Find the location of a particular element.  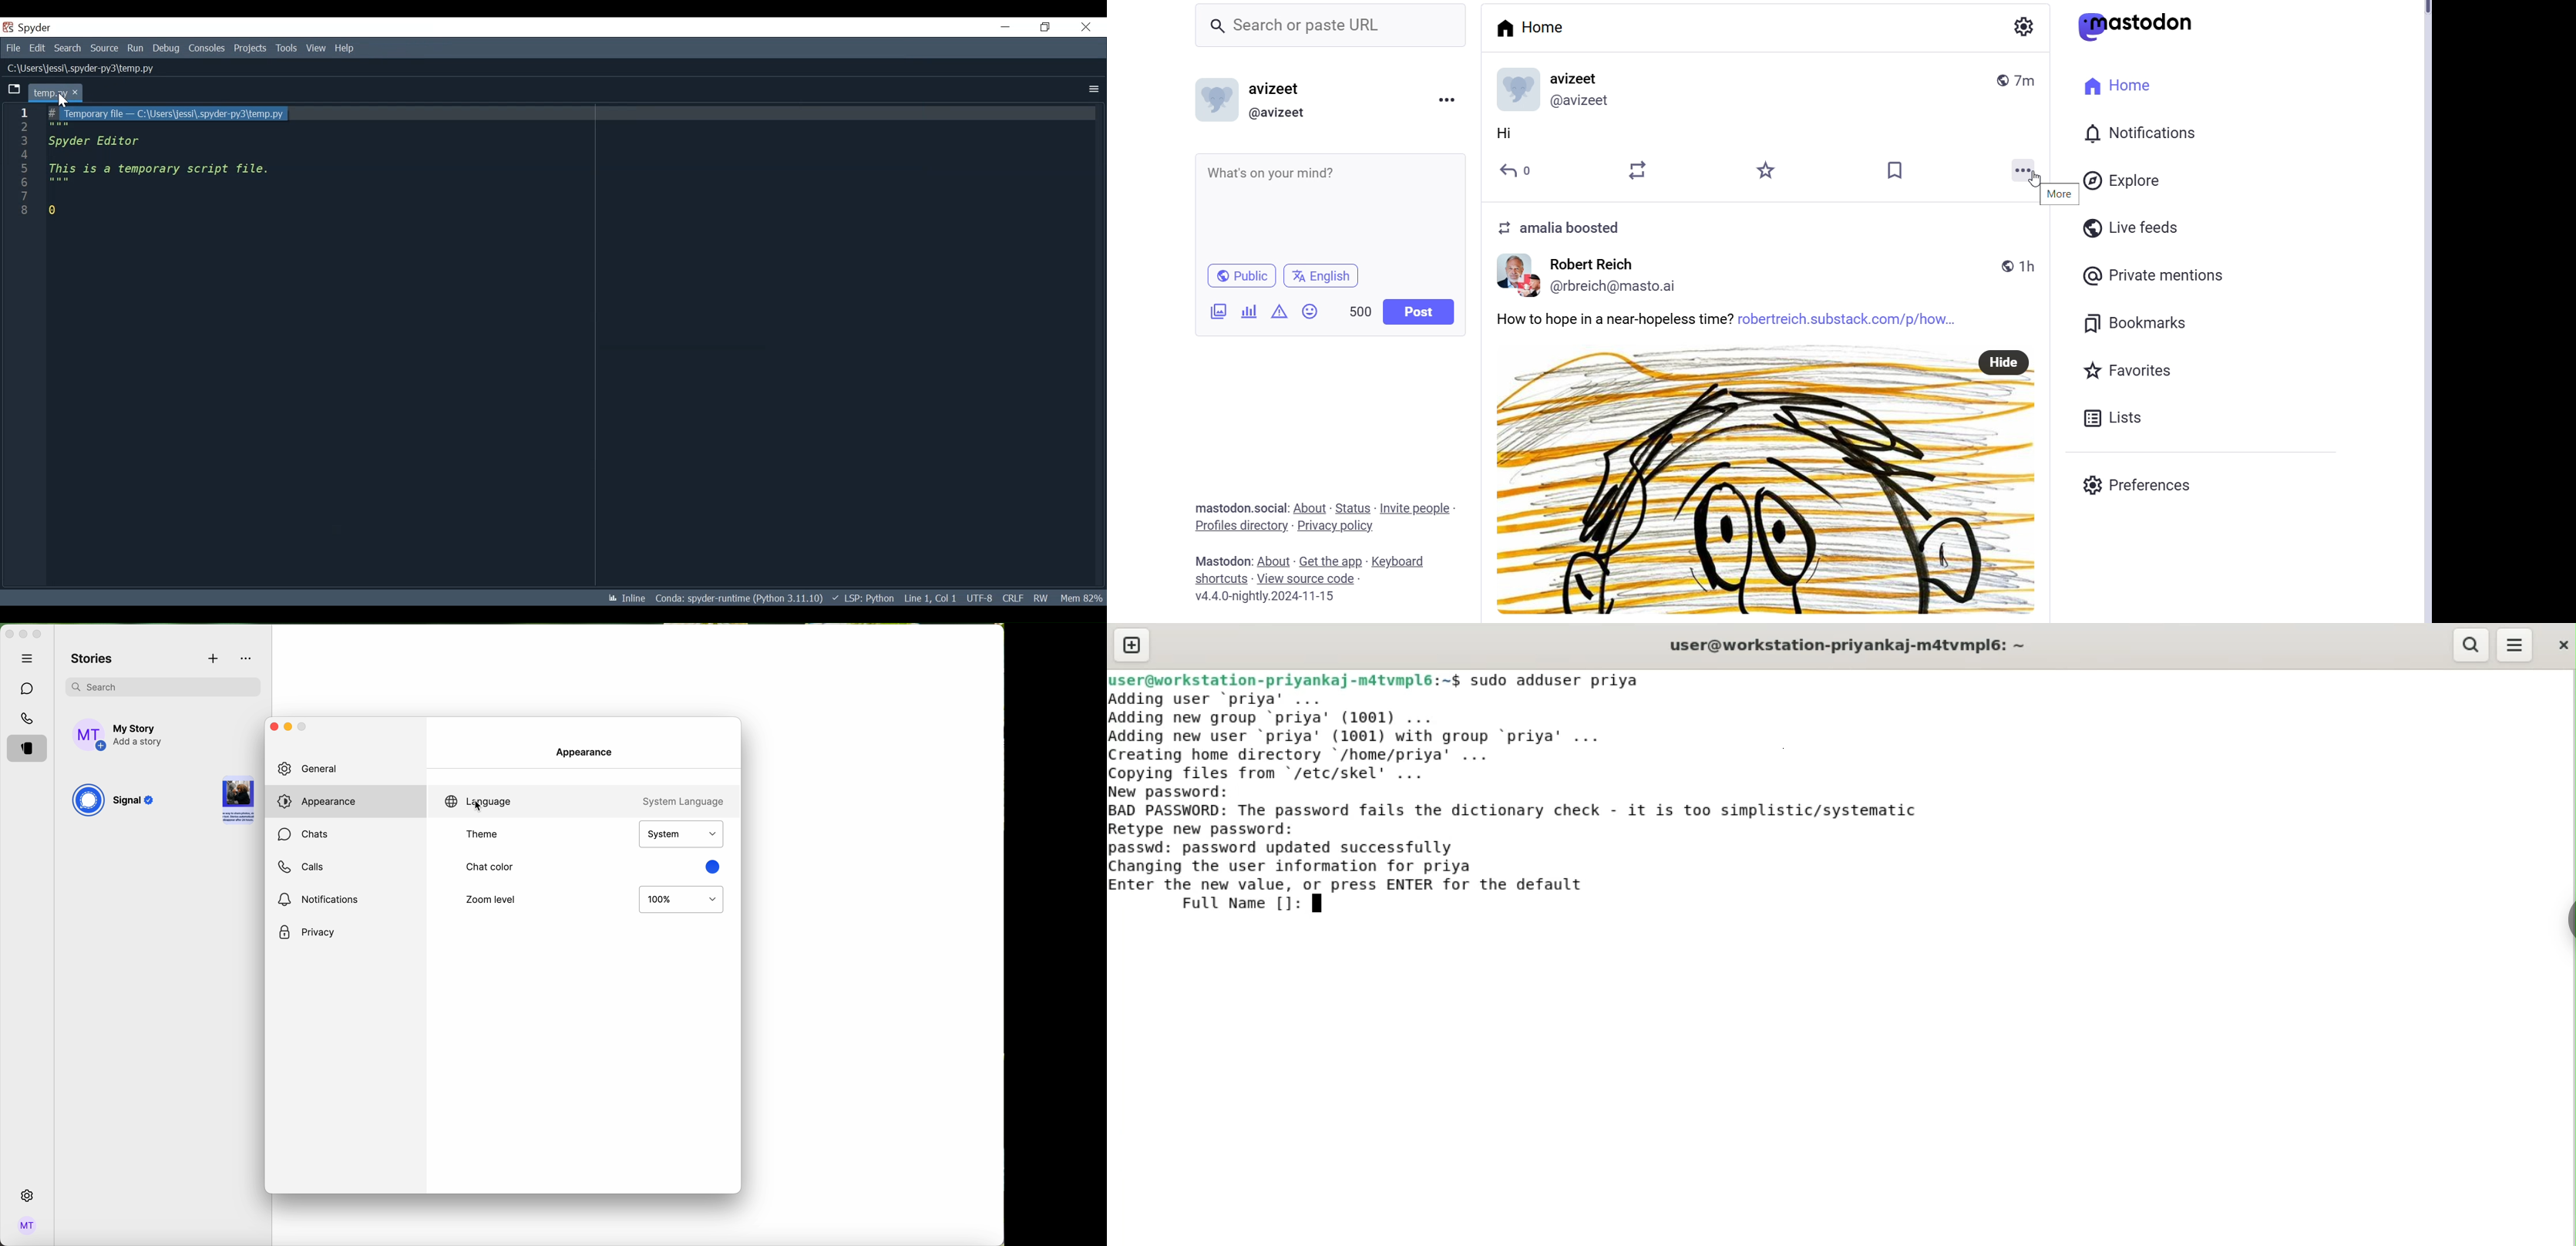

Source is located at coordinates (104, 48).